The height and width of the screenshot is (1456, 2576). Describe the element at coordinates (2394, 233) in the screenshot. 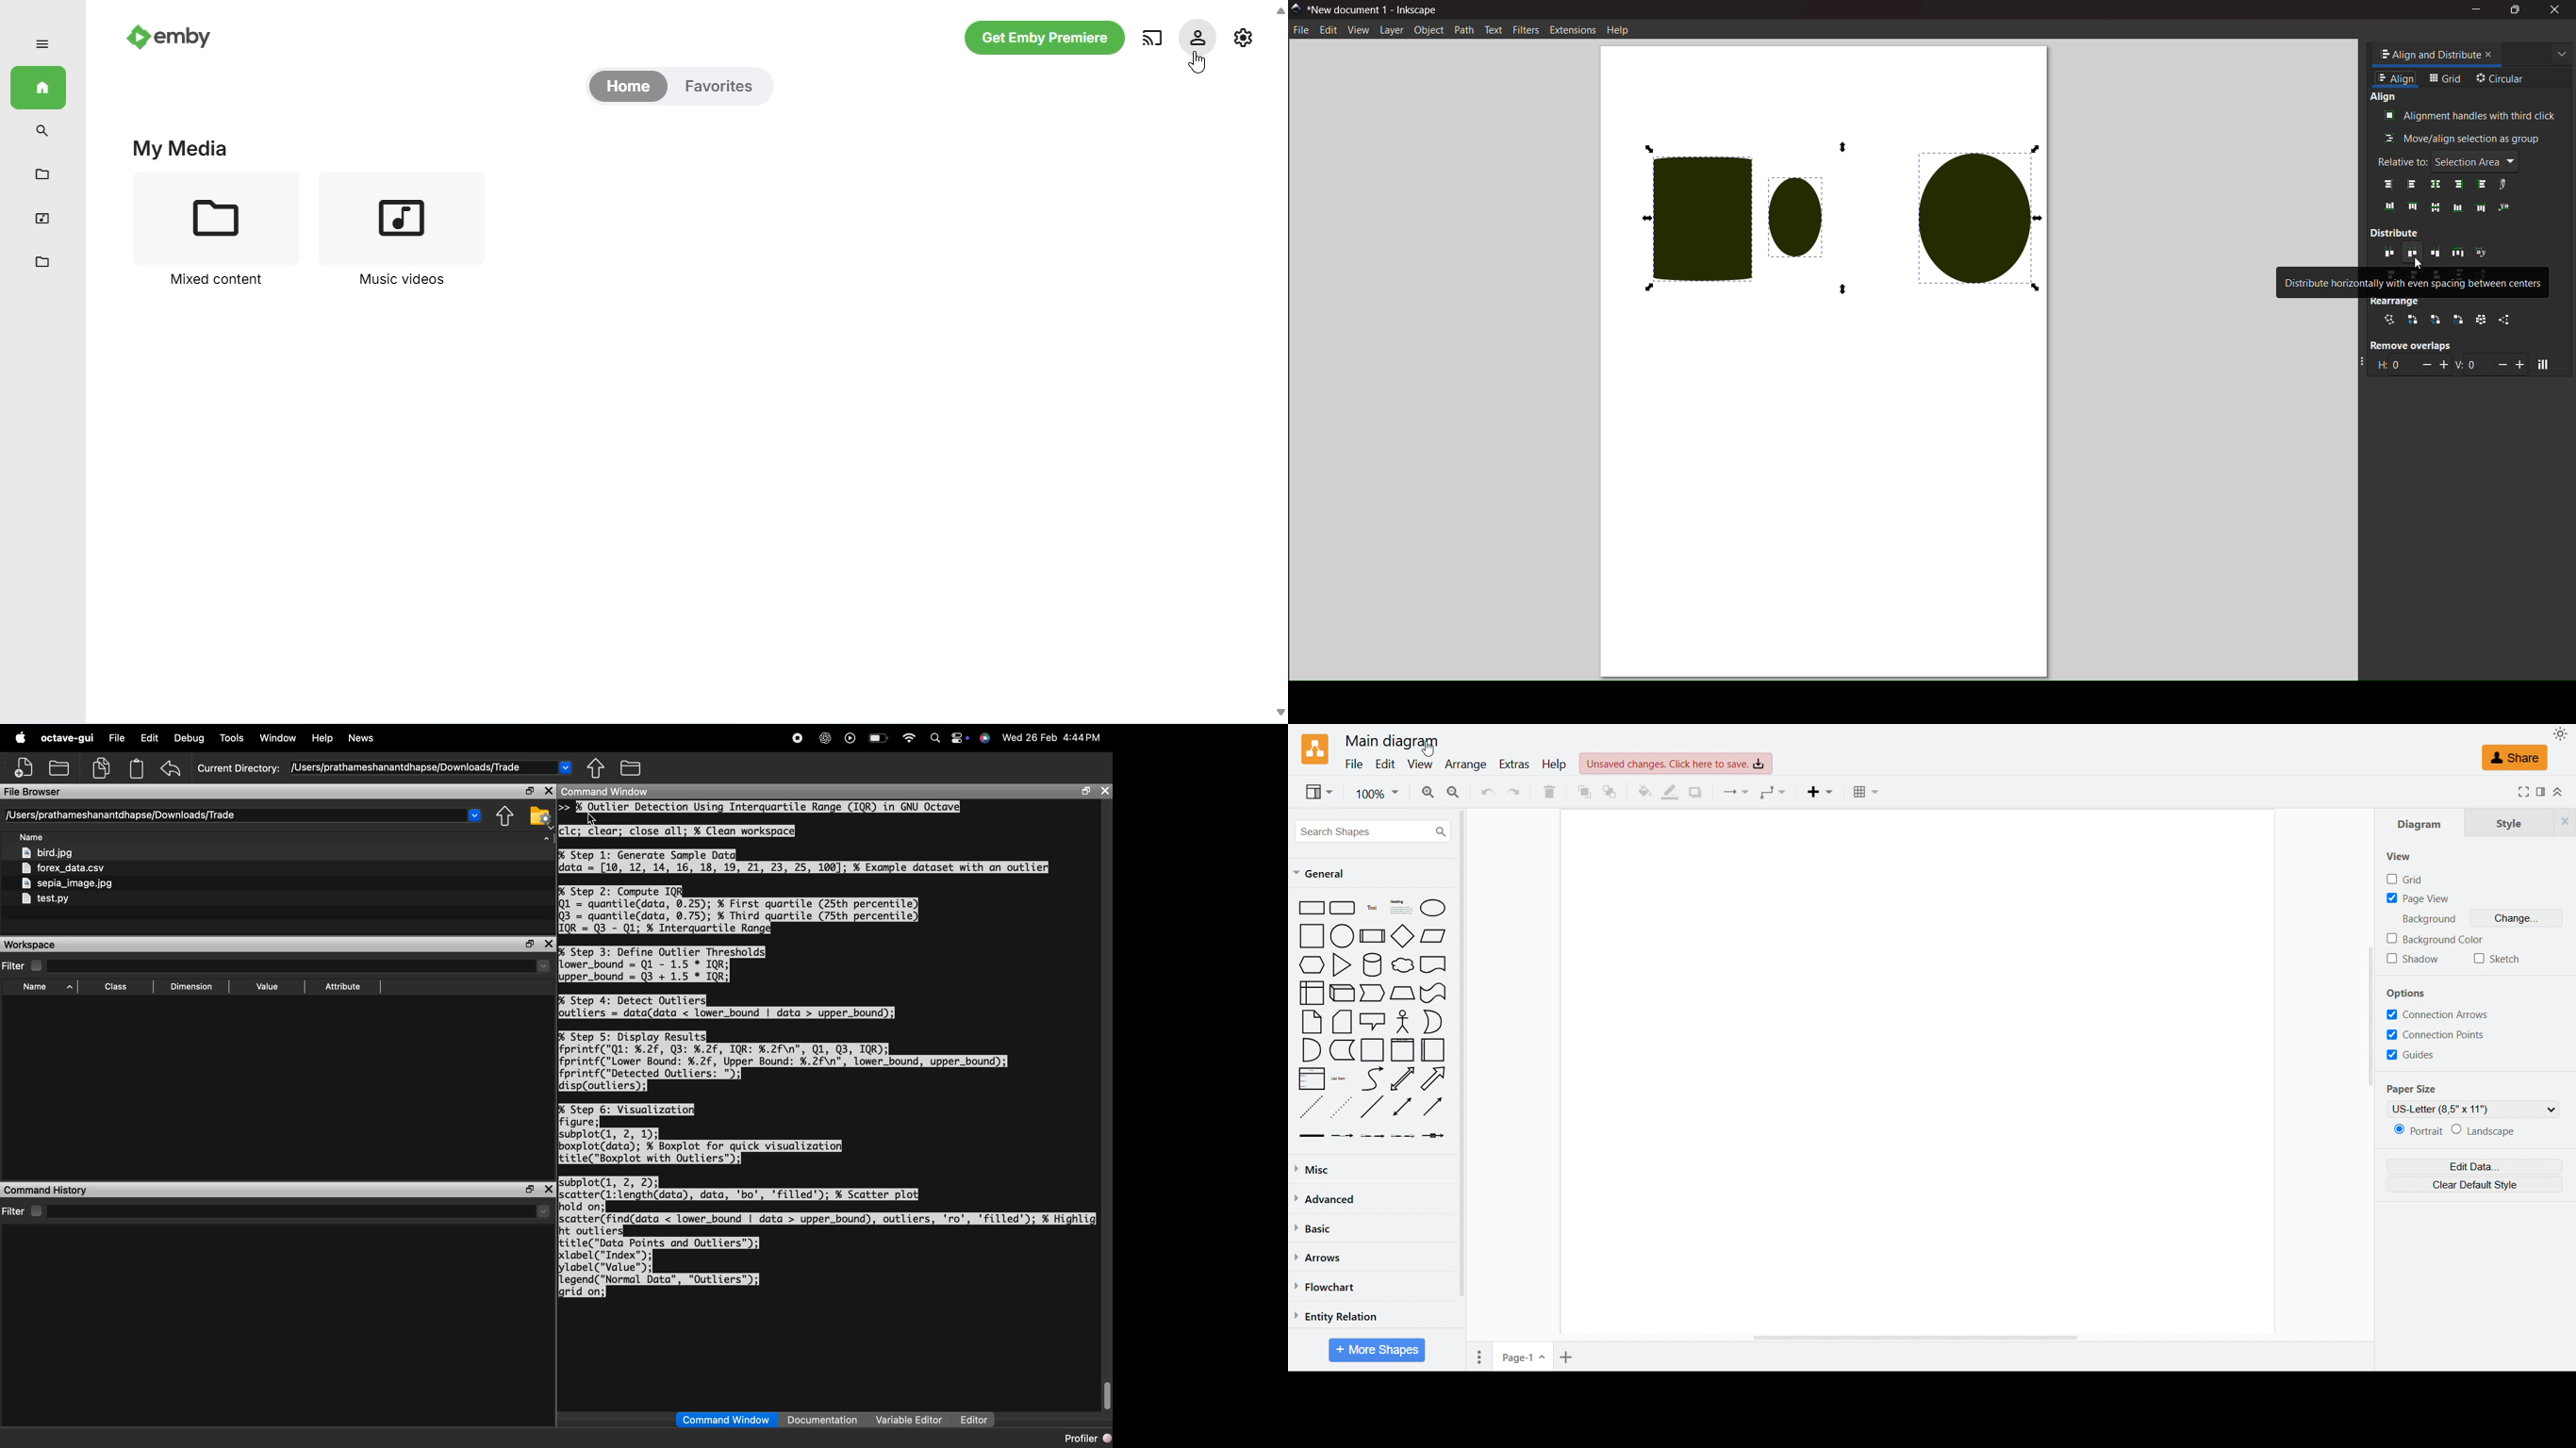

I see `distribute` at that location.